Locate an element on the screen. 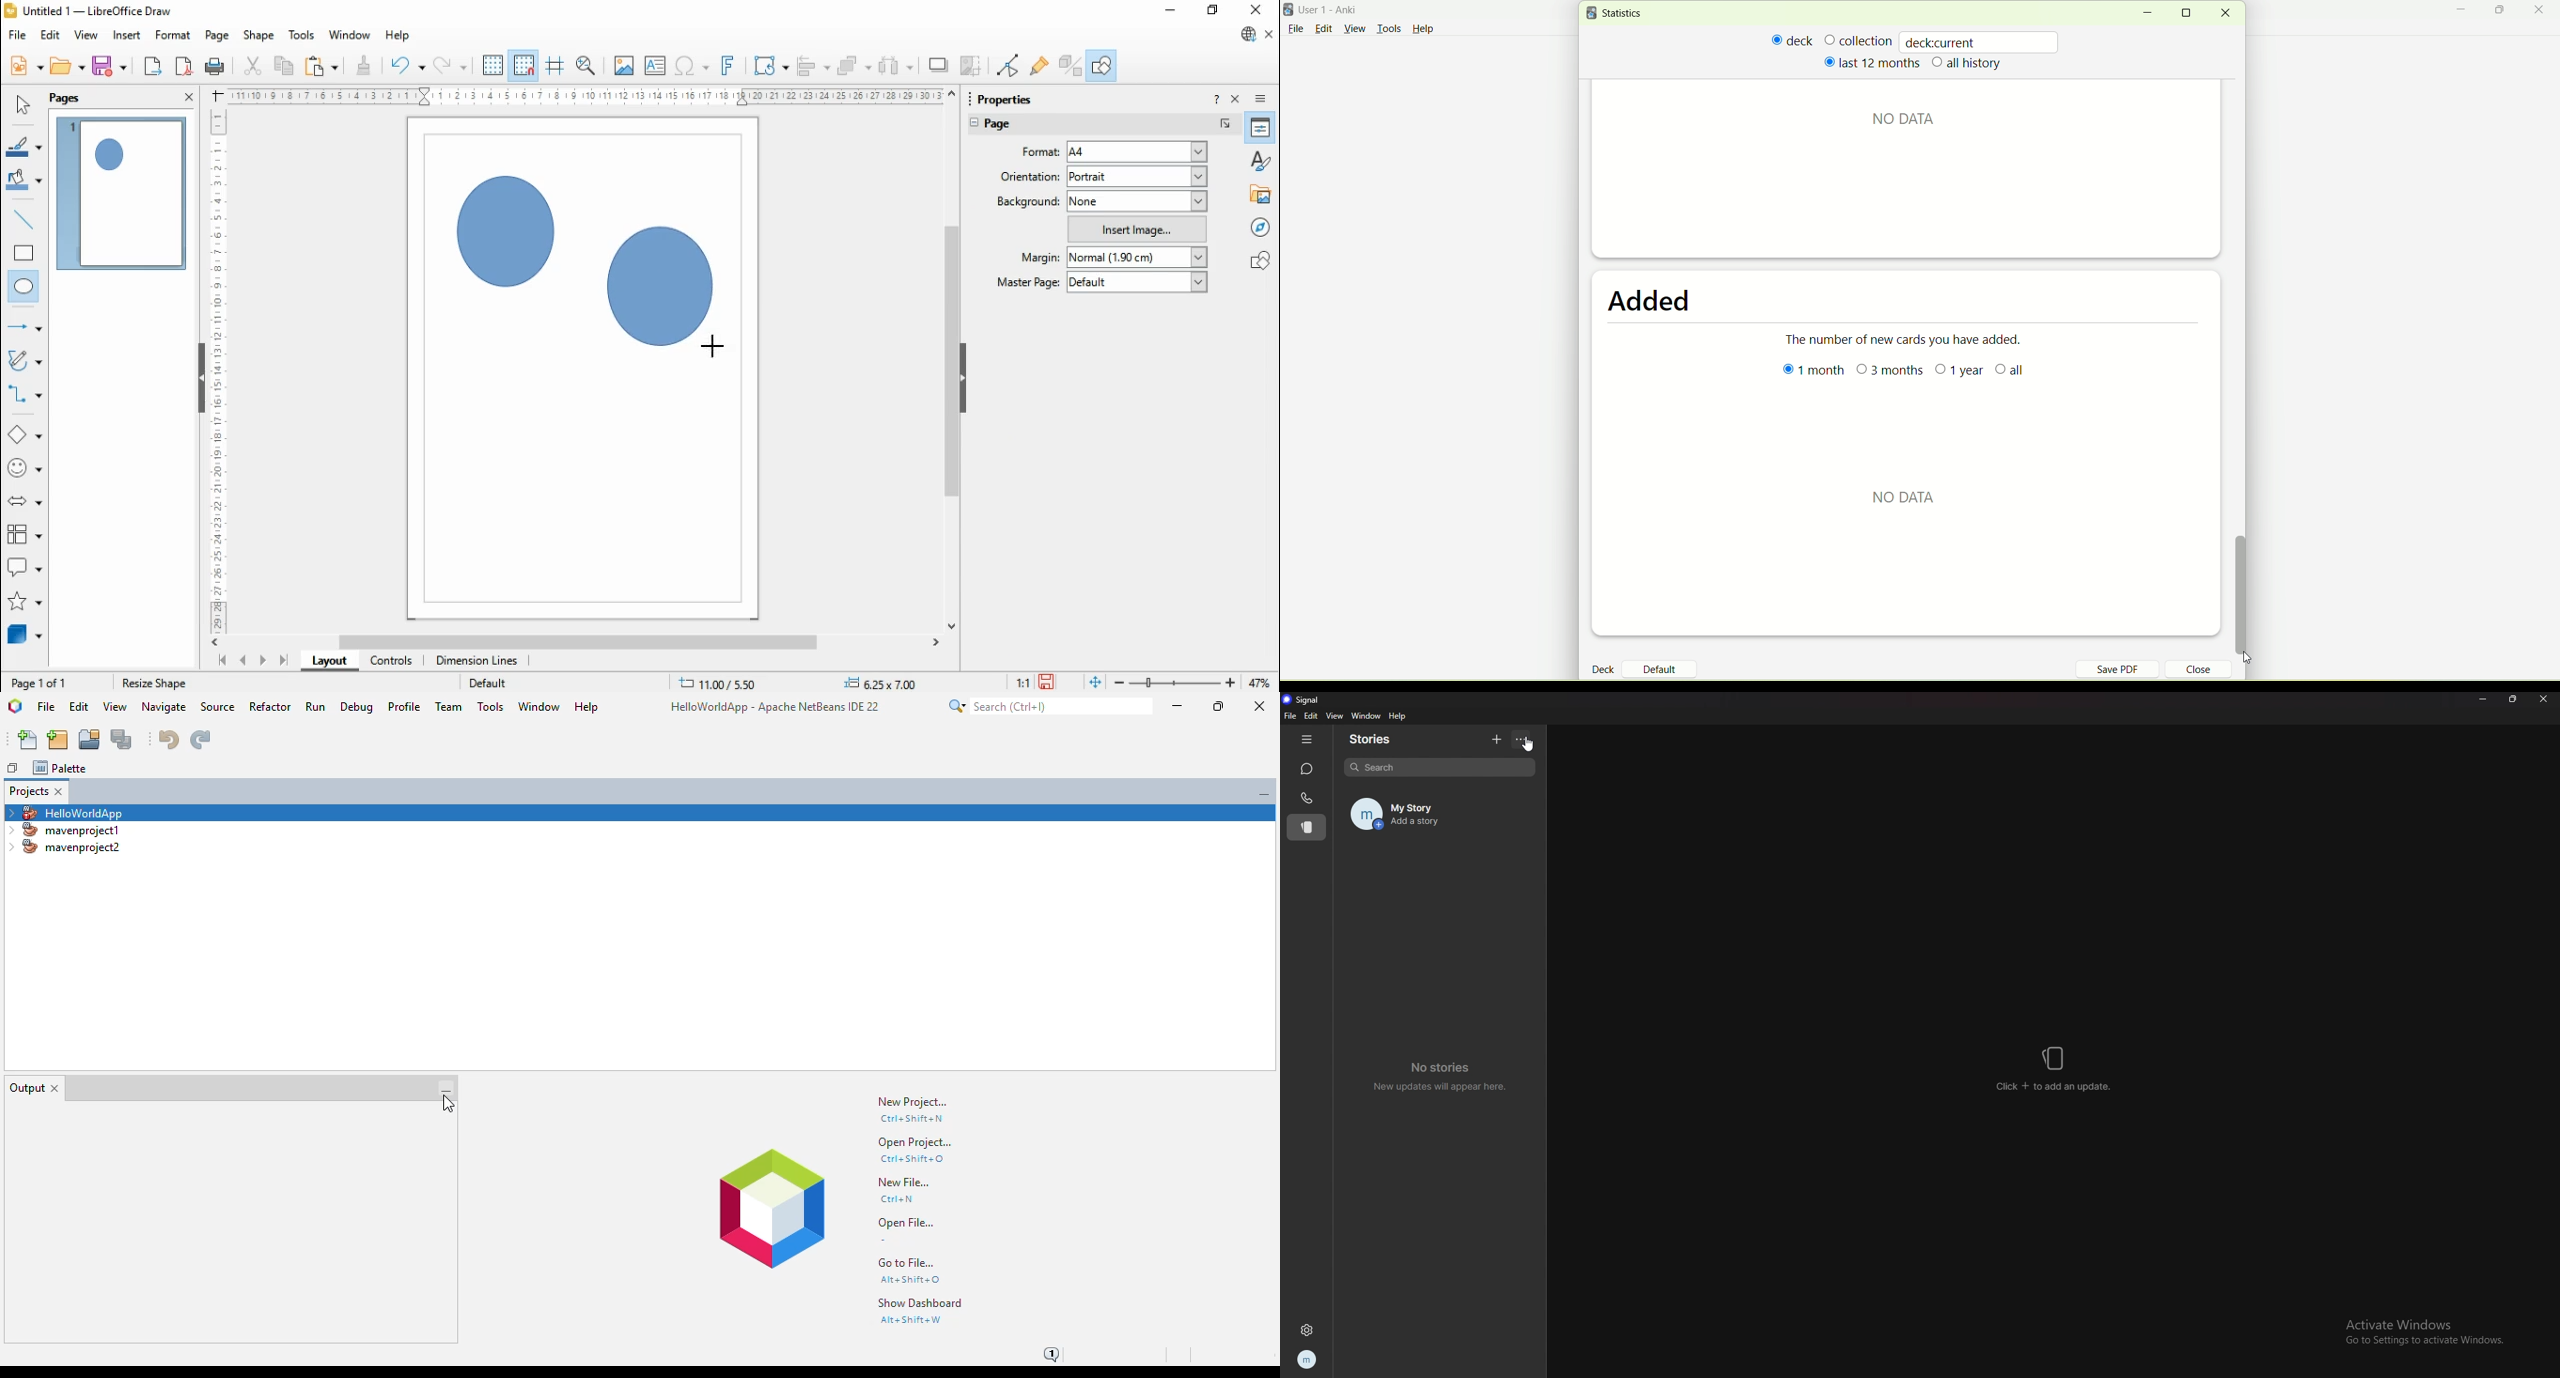  deckcurrent is located at coordinates (1981, 41).